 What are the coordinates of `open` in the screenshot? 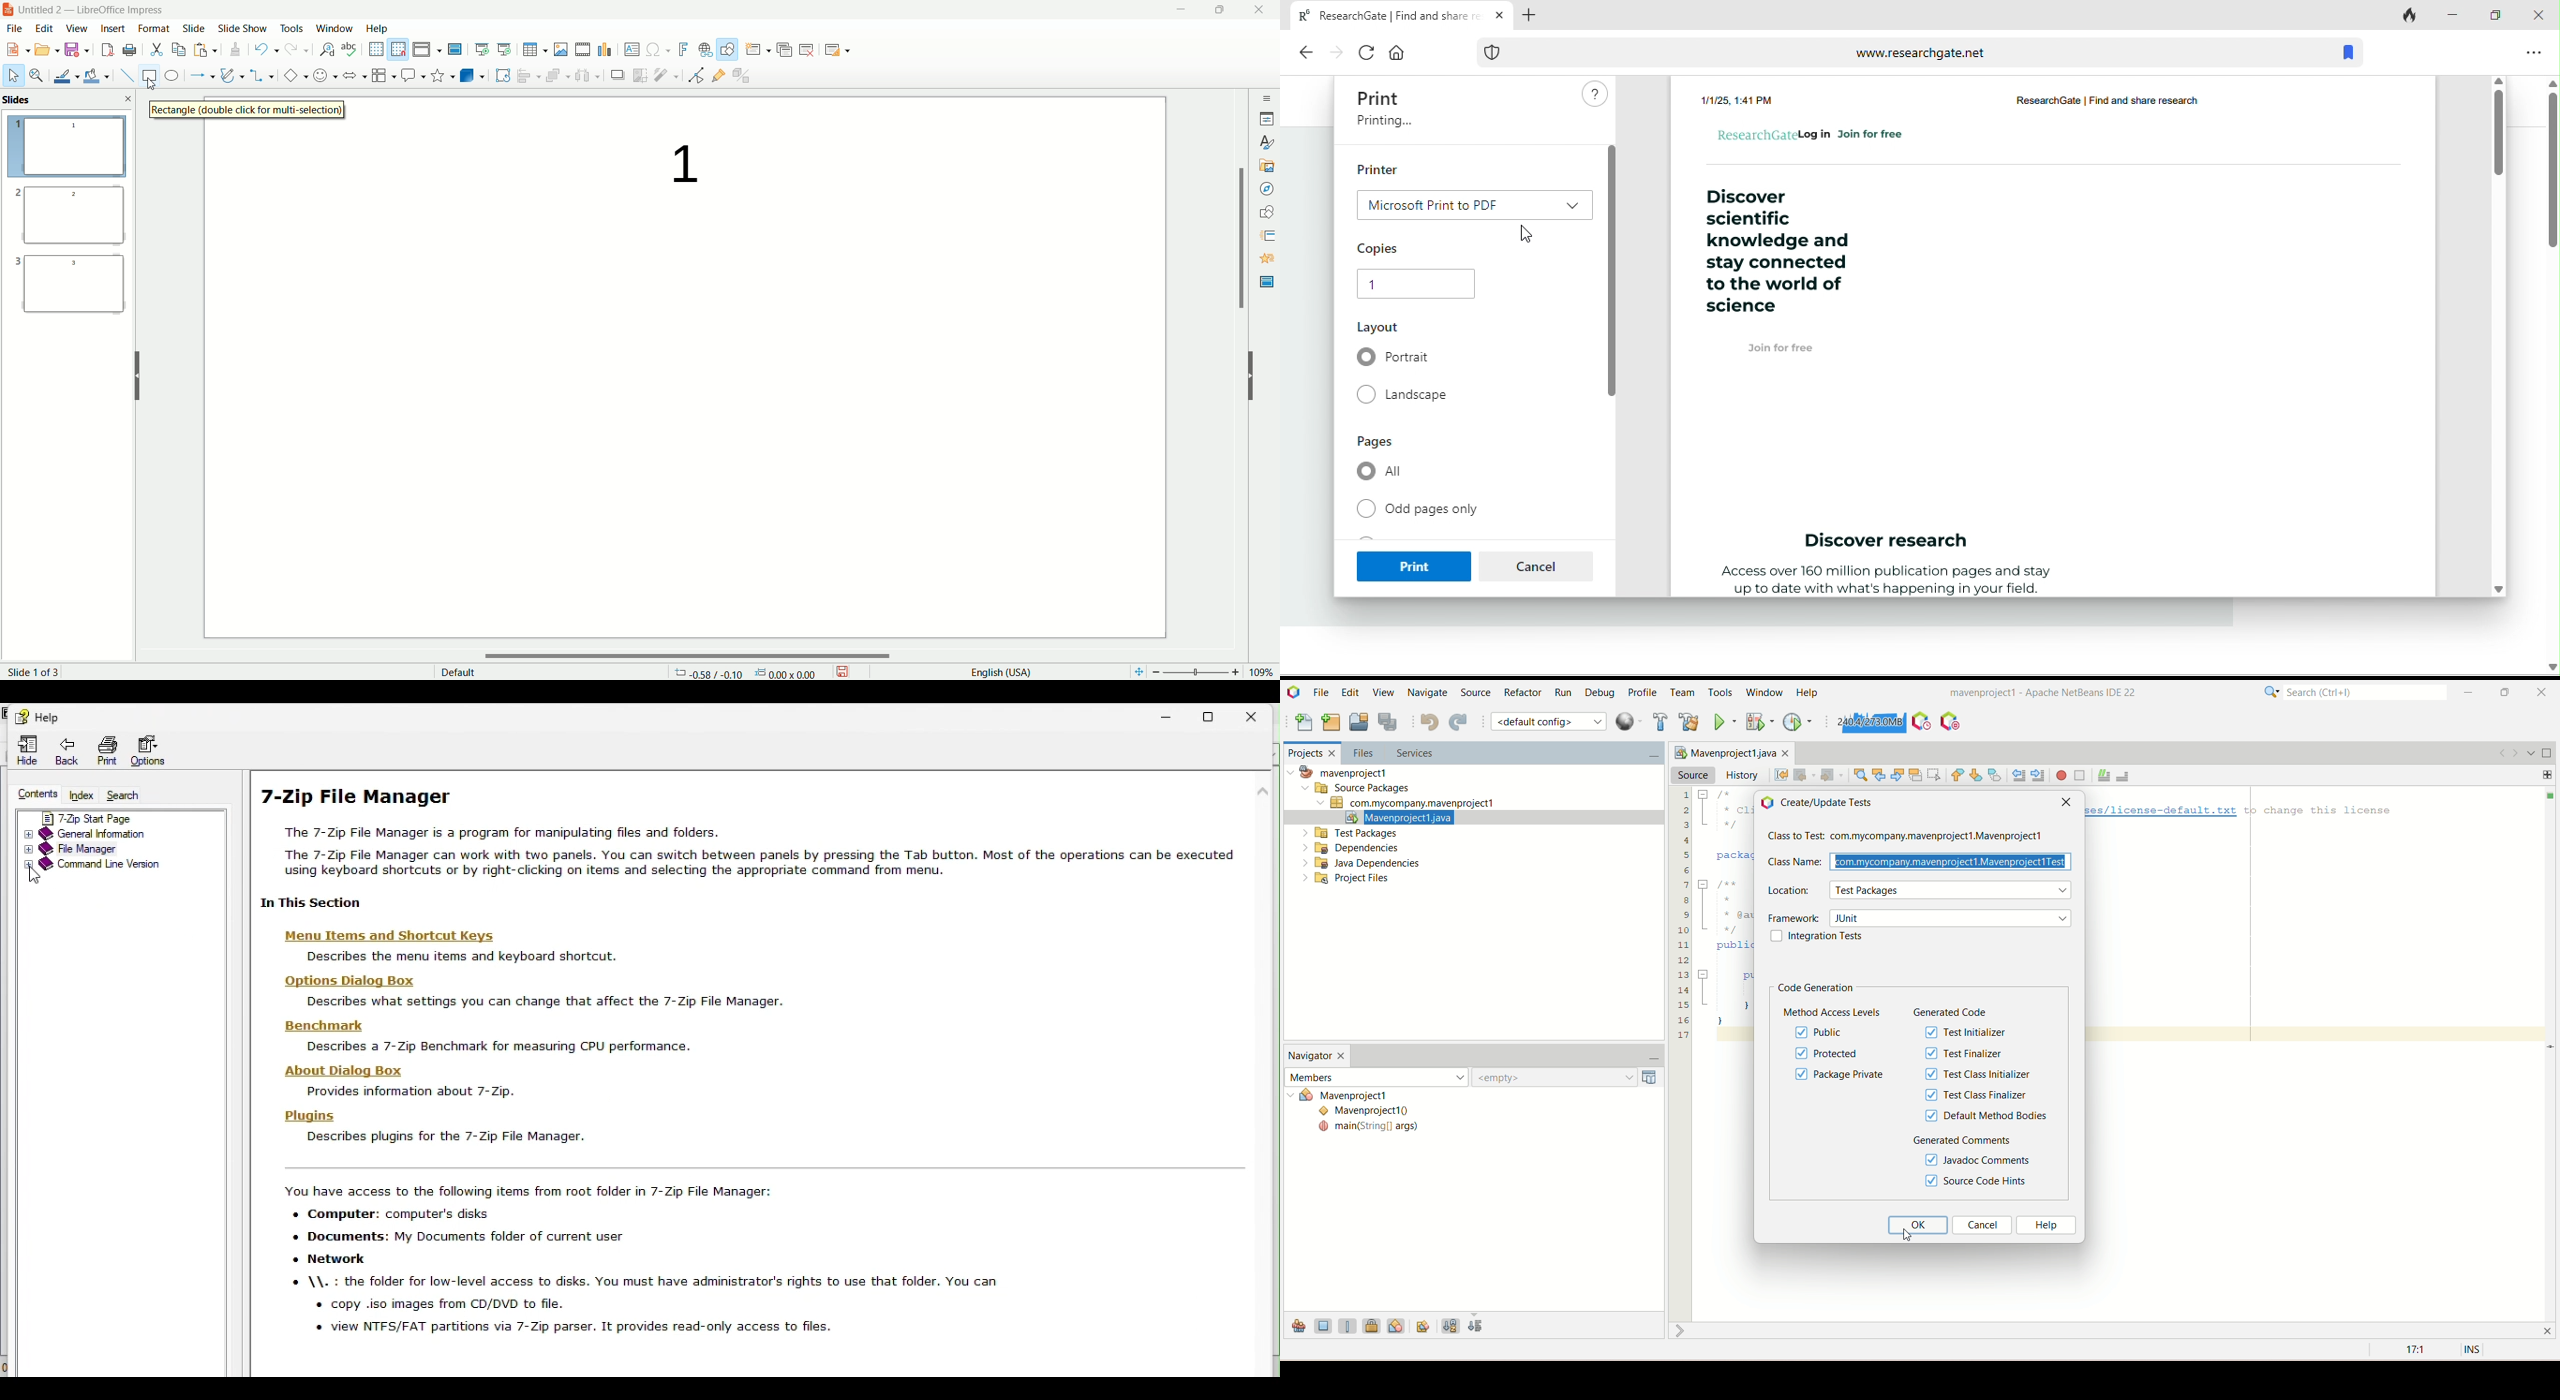 It's located at (48, 51).